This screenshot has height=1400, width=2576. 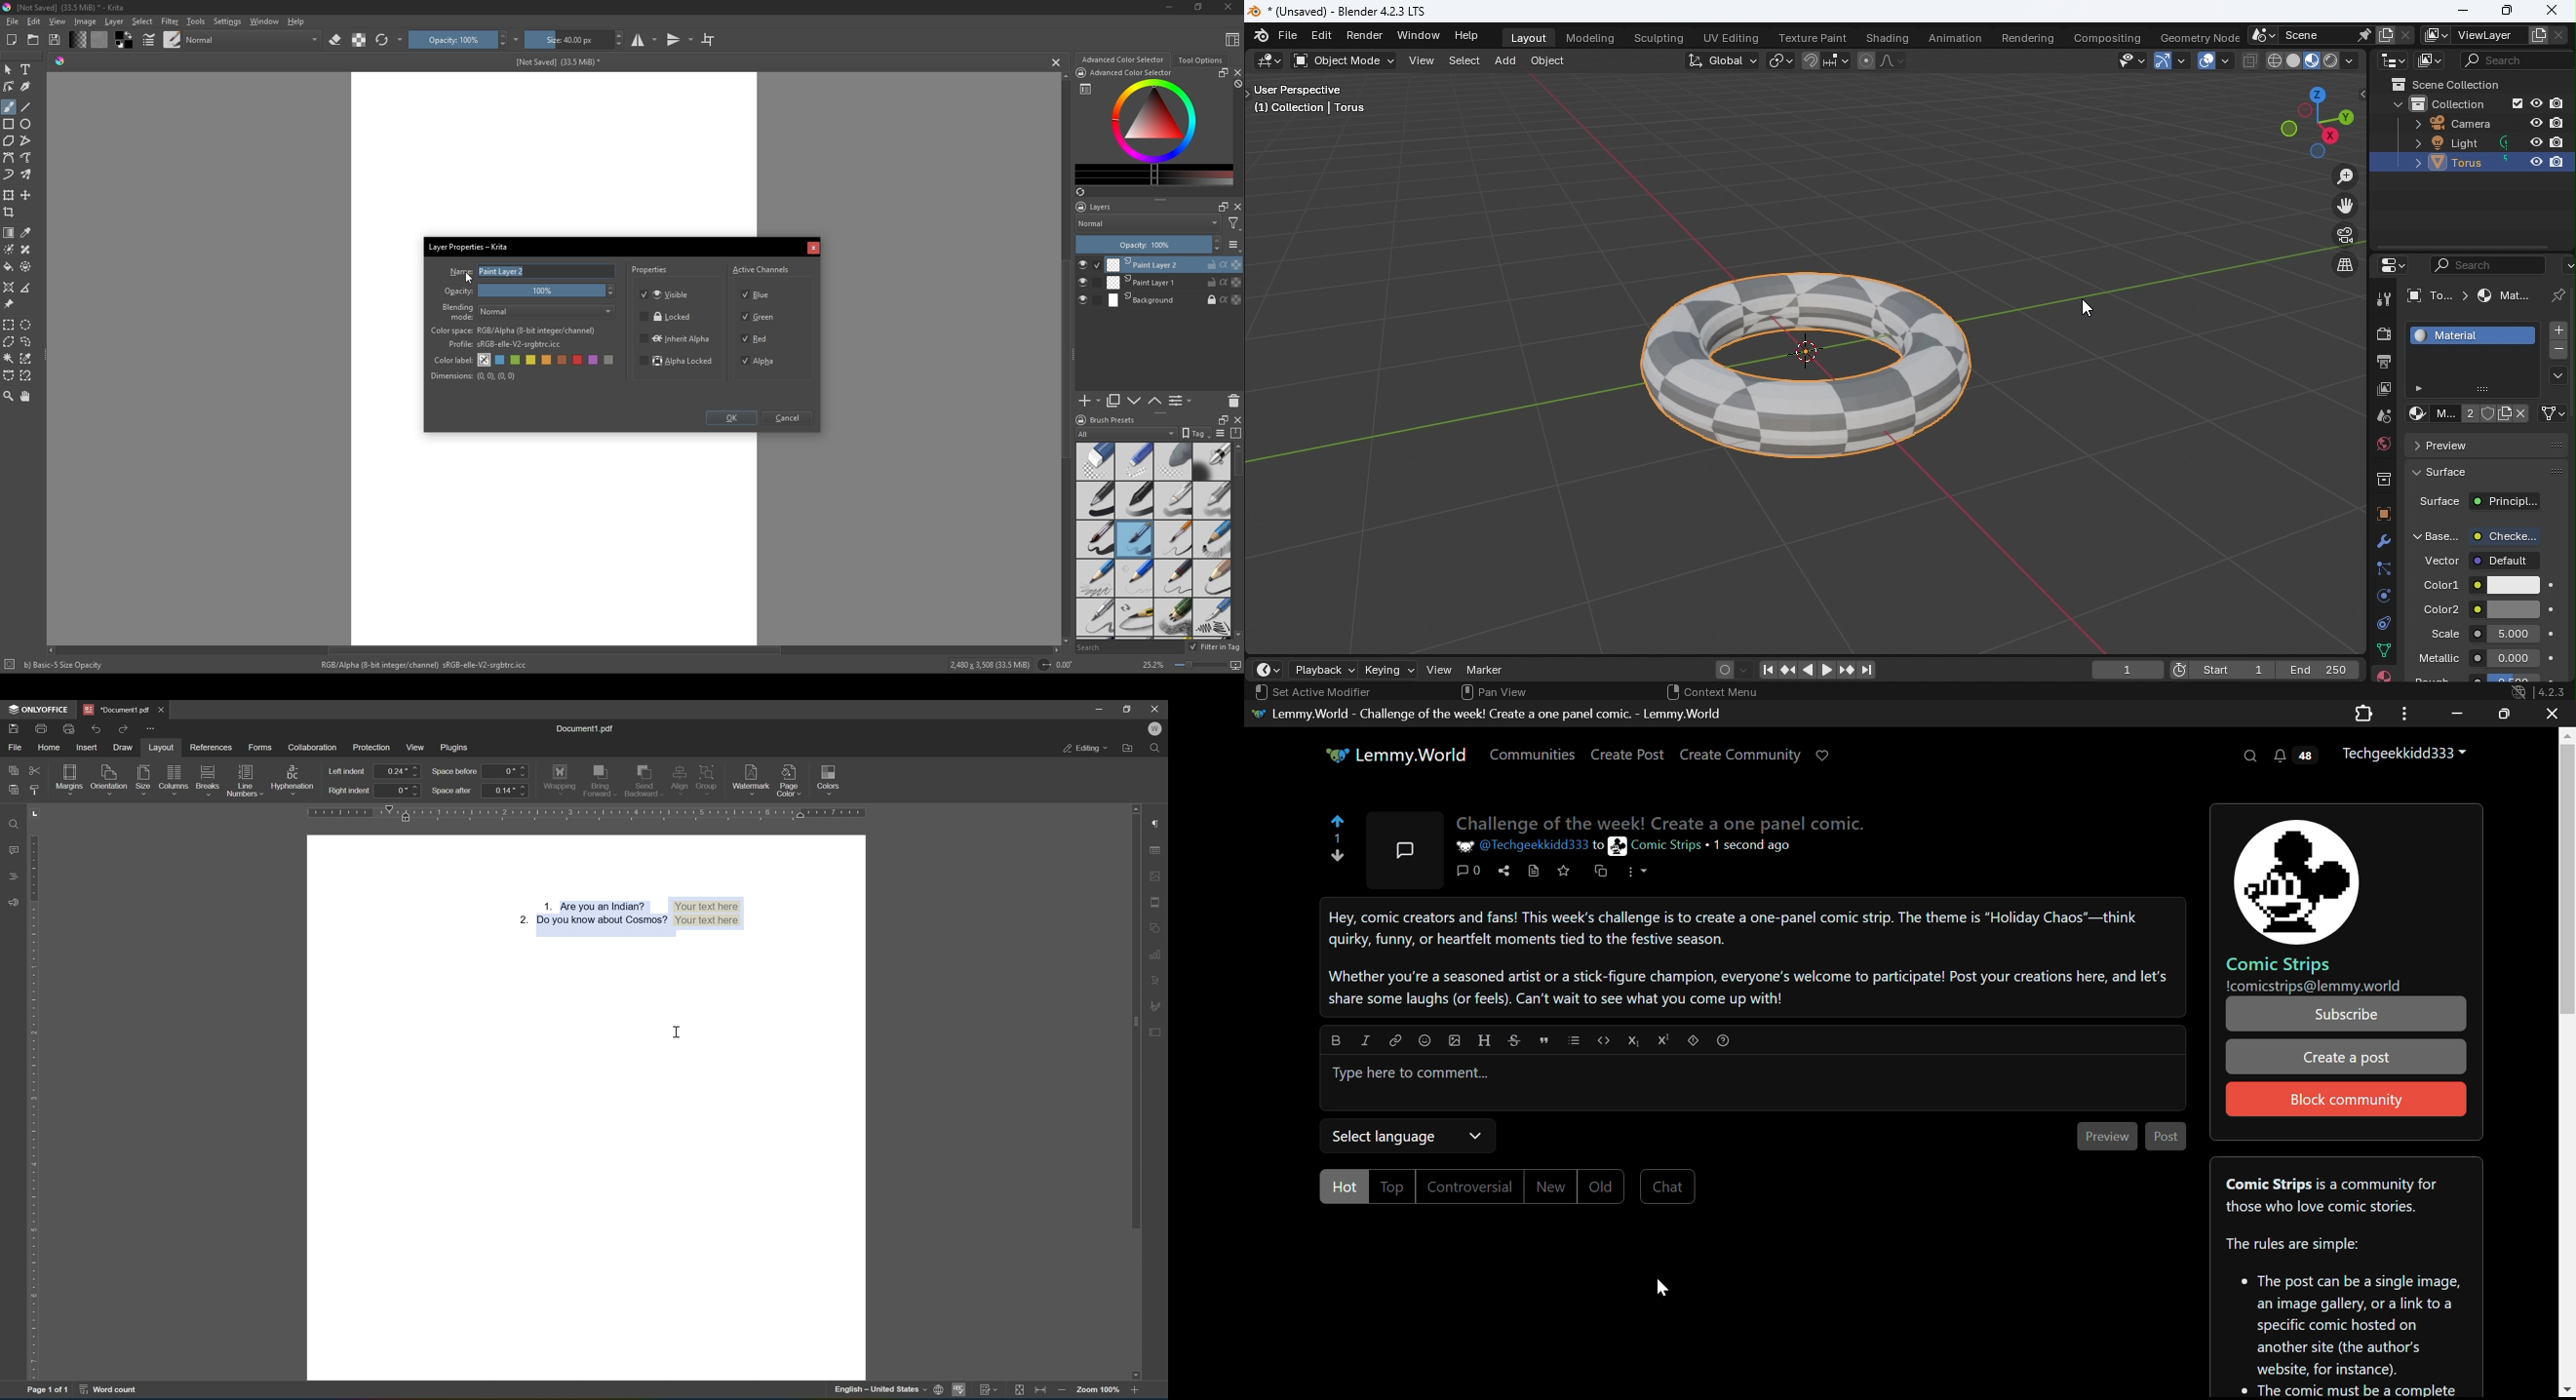 What do you see at coordinates (169, 21) in the screenshot?
I see `Filter` at bounding box center [169, 21].